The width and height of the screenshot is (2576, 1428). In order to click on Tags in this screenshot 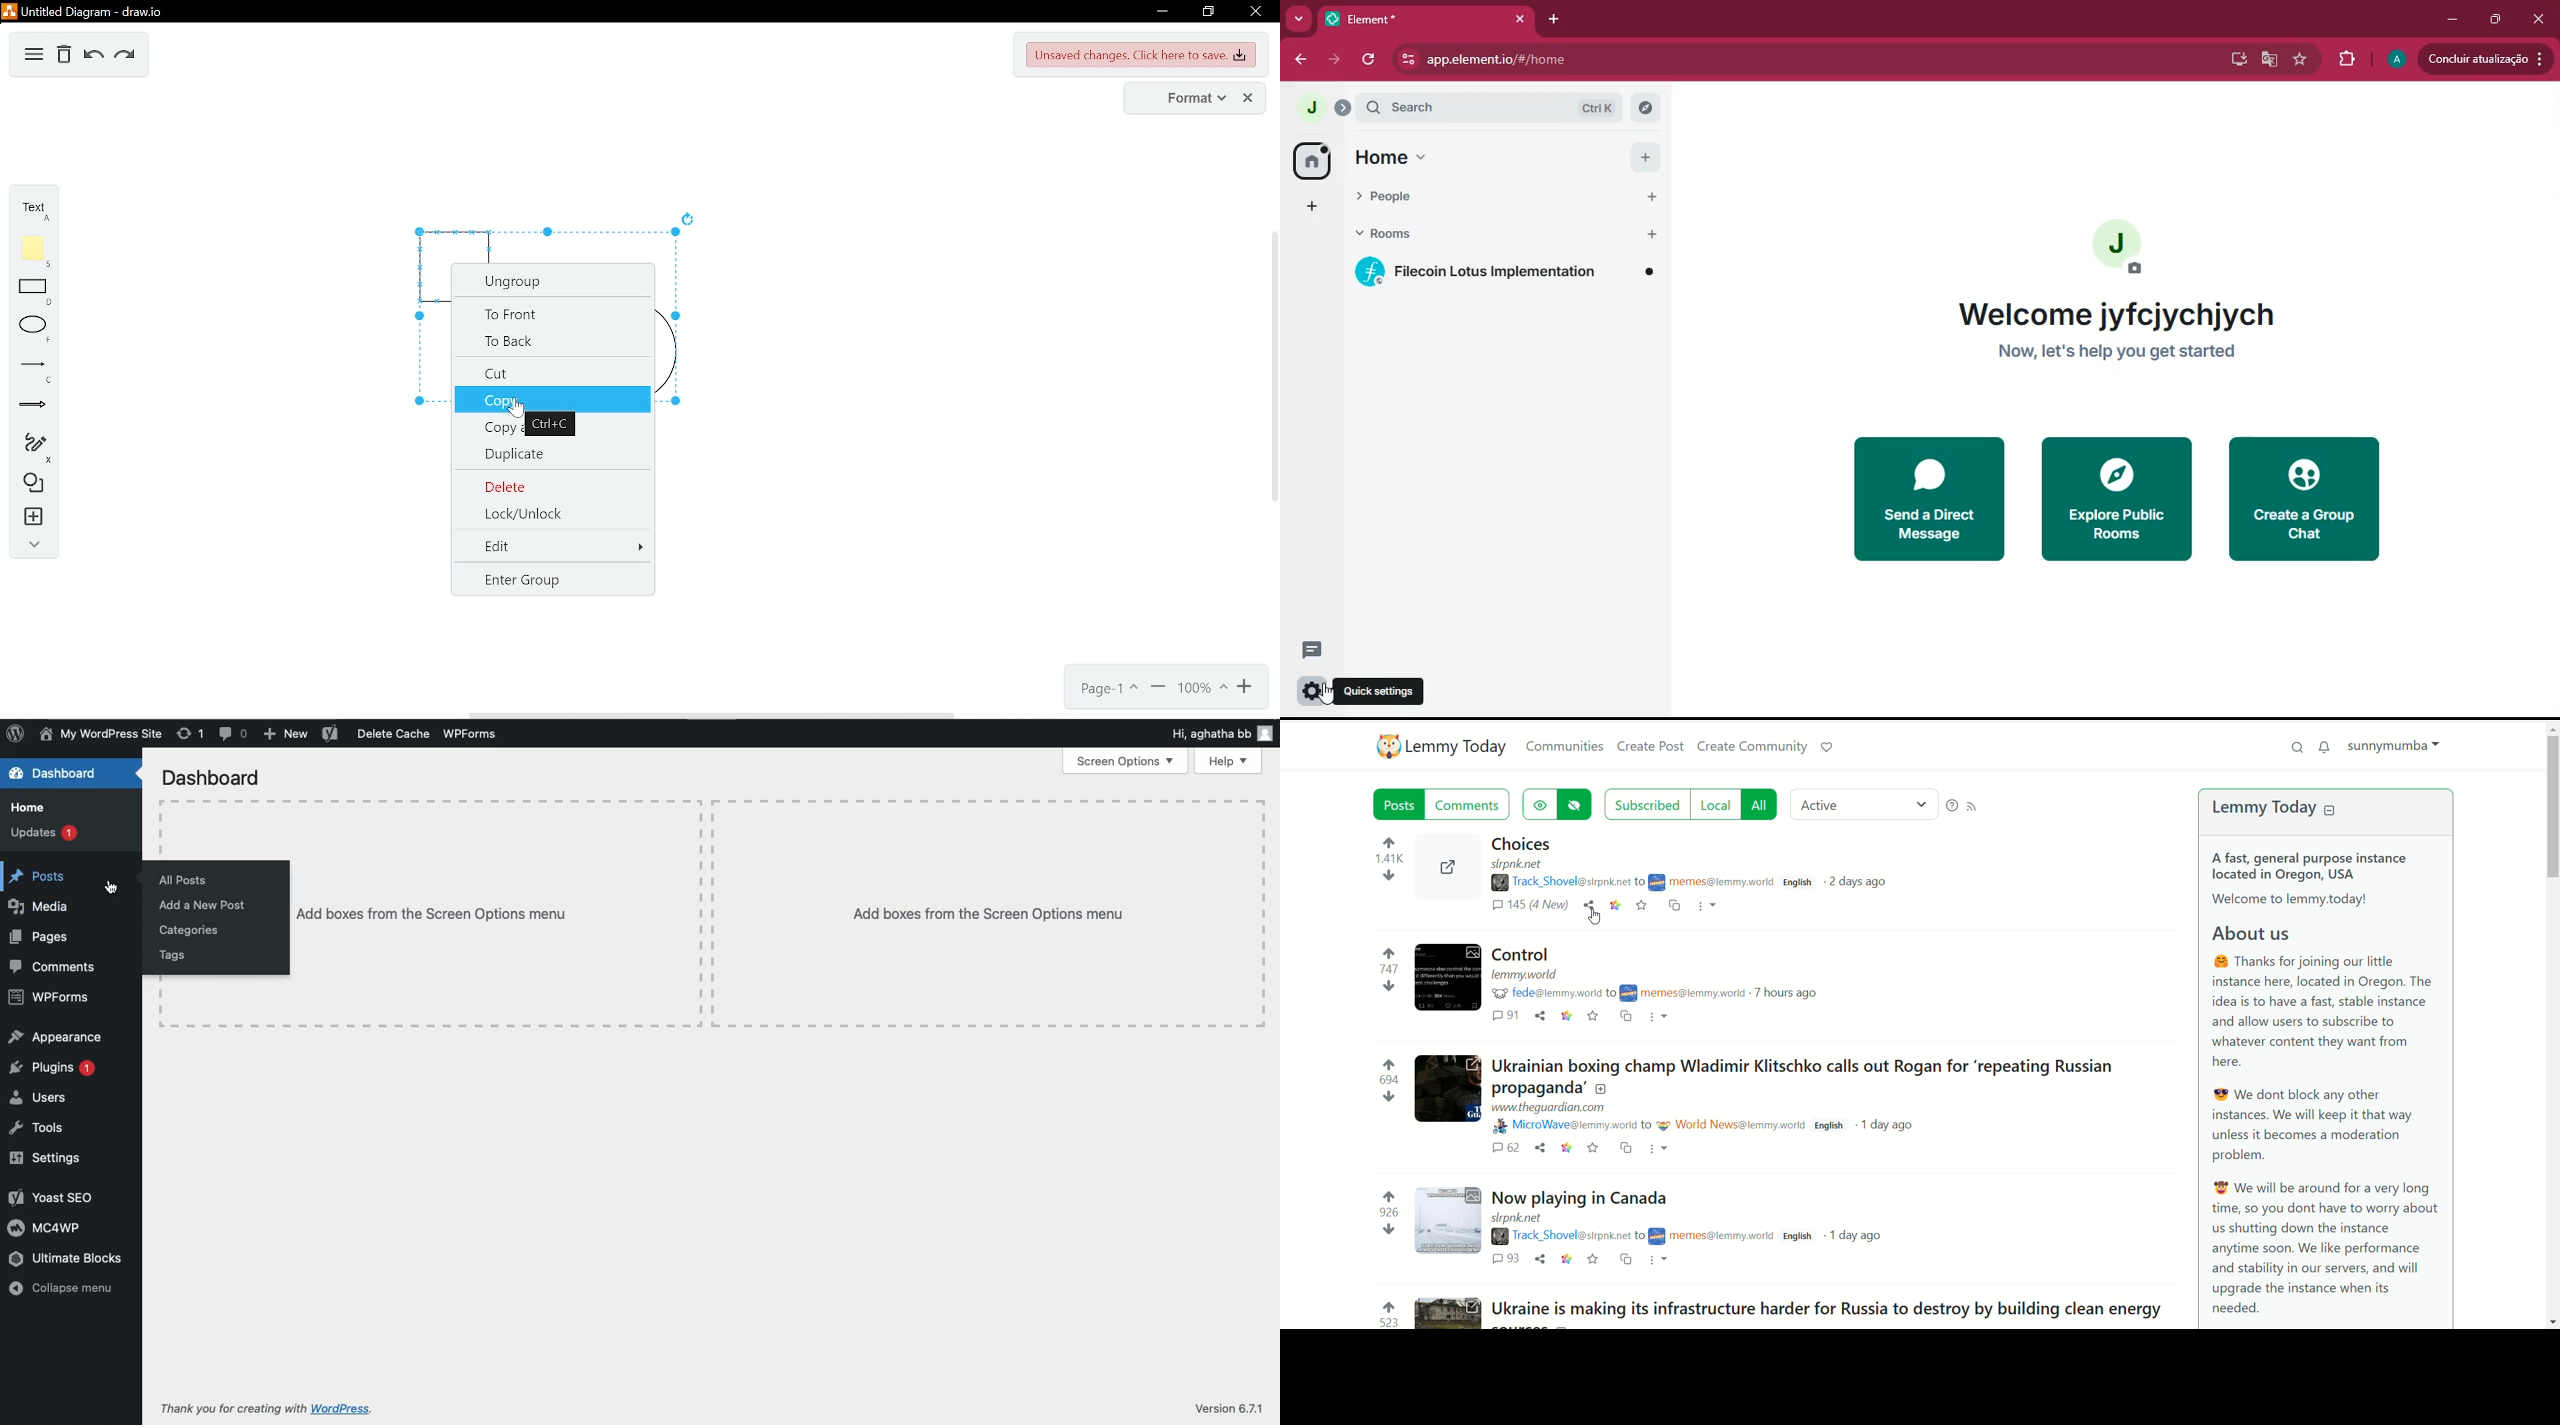, I will do `click(179, 958)`.